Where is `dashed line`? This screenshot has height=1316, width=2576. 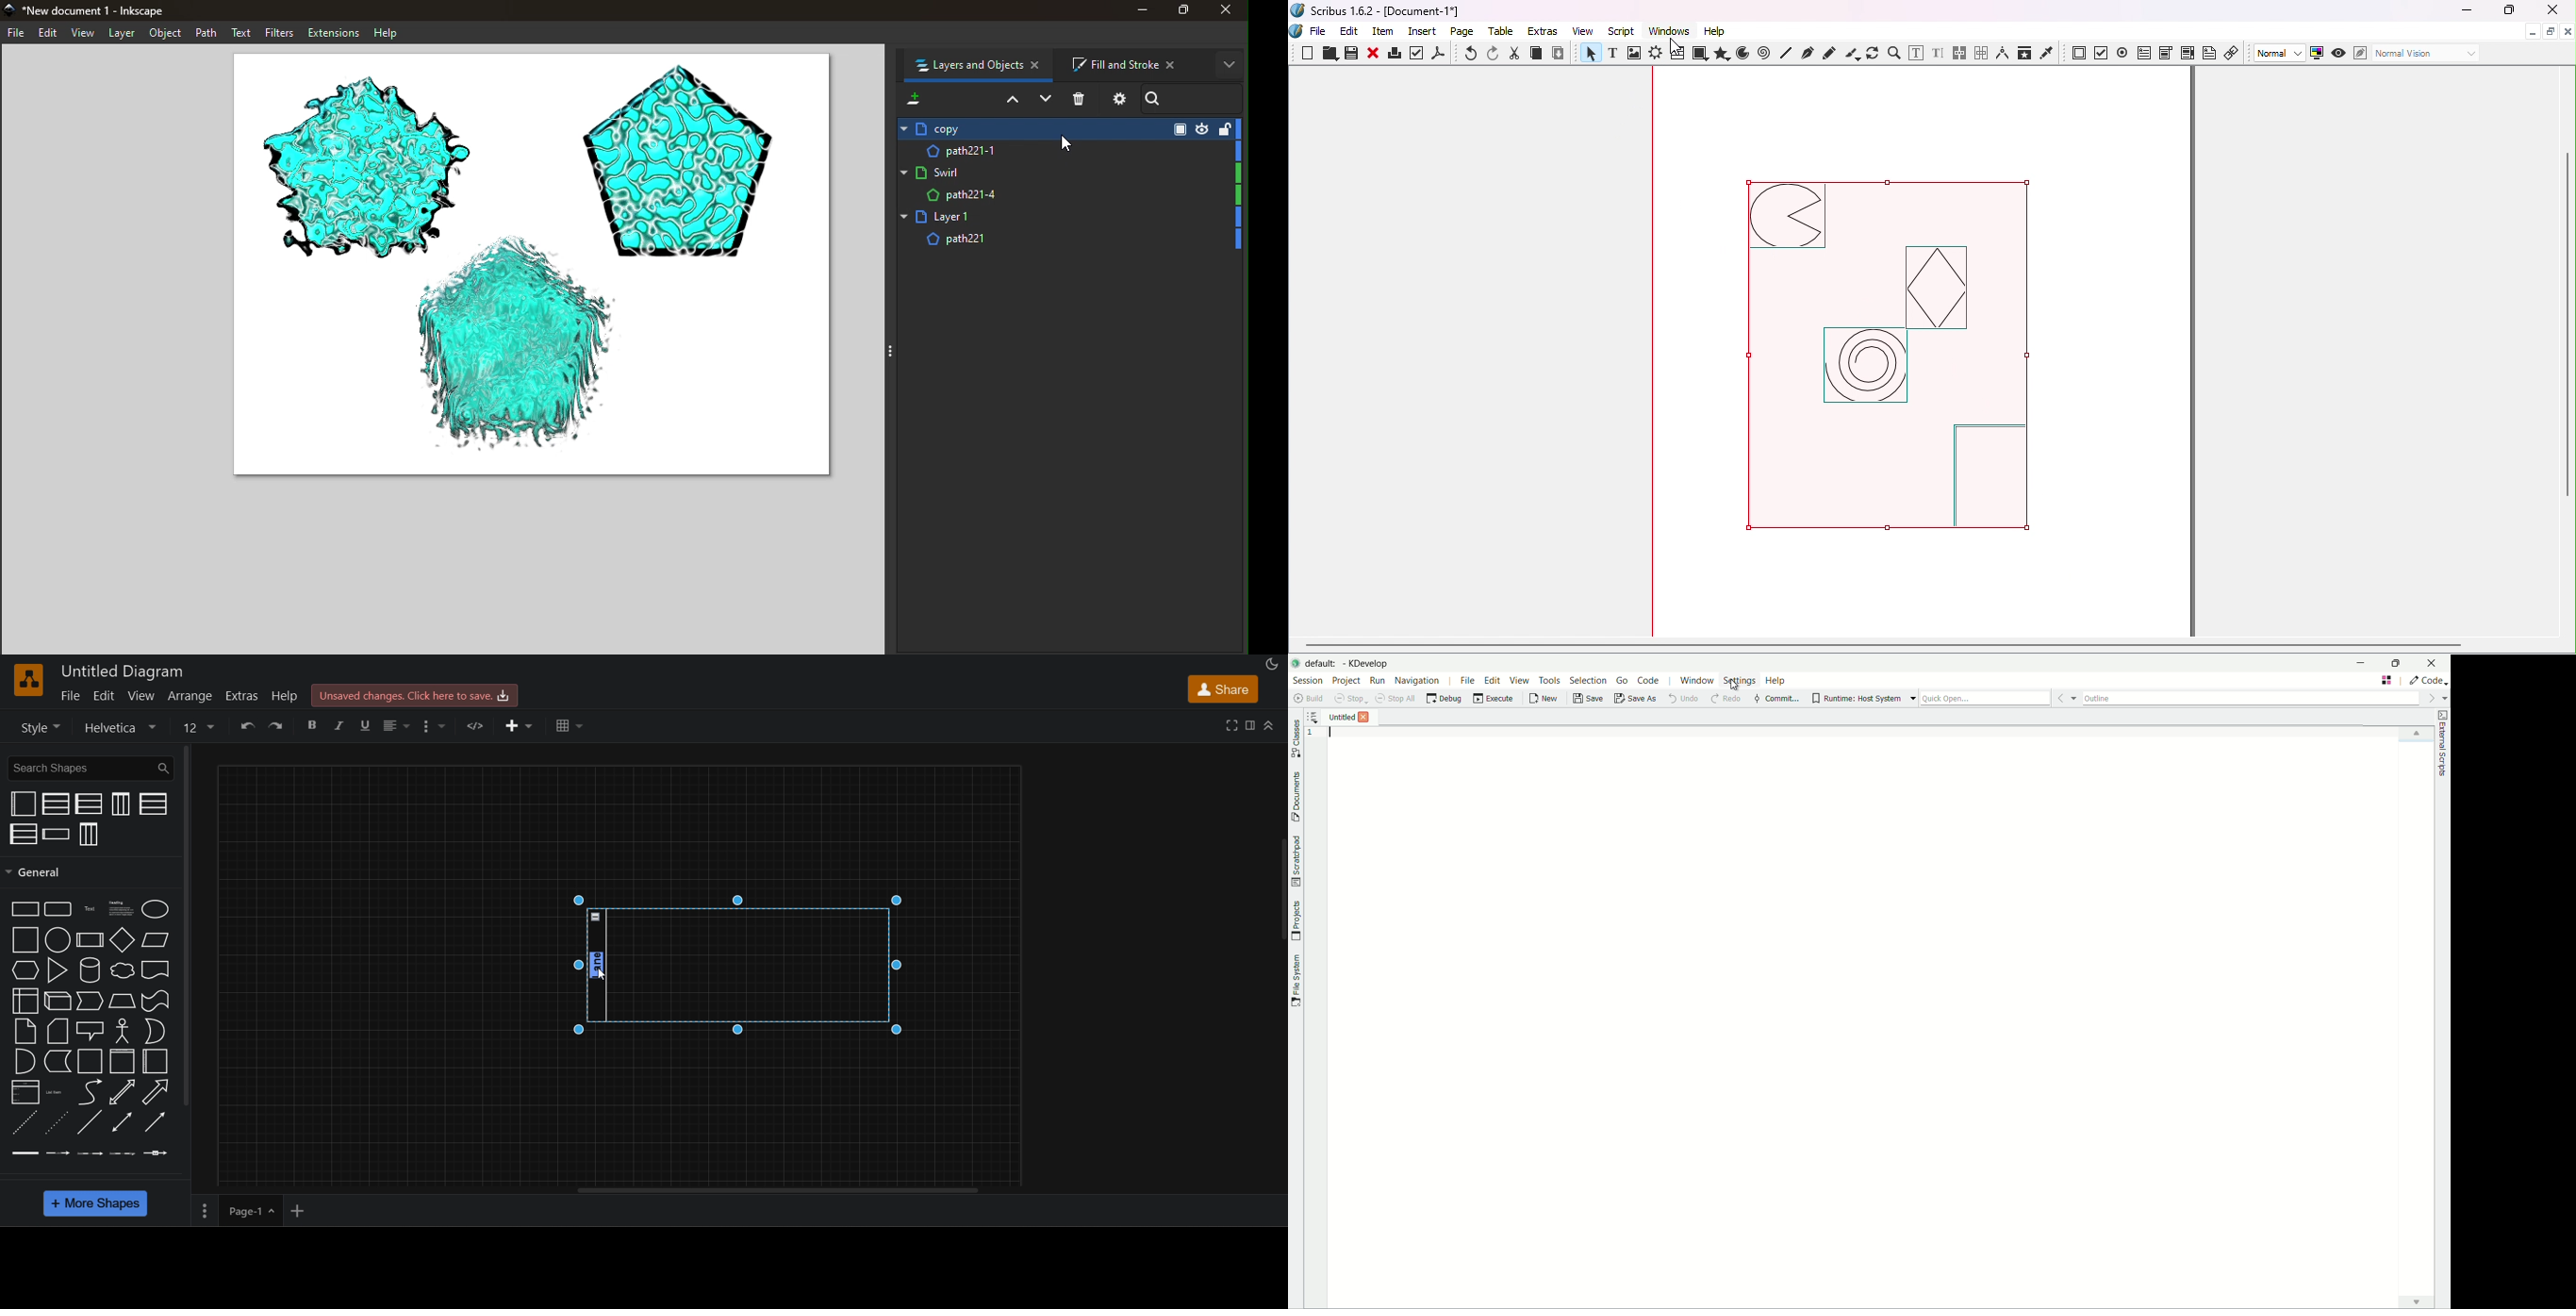
dashed line is located at coordinates (22, 1123).